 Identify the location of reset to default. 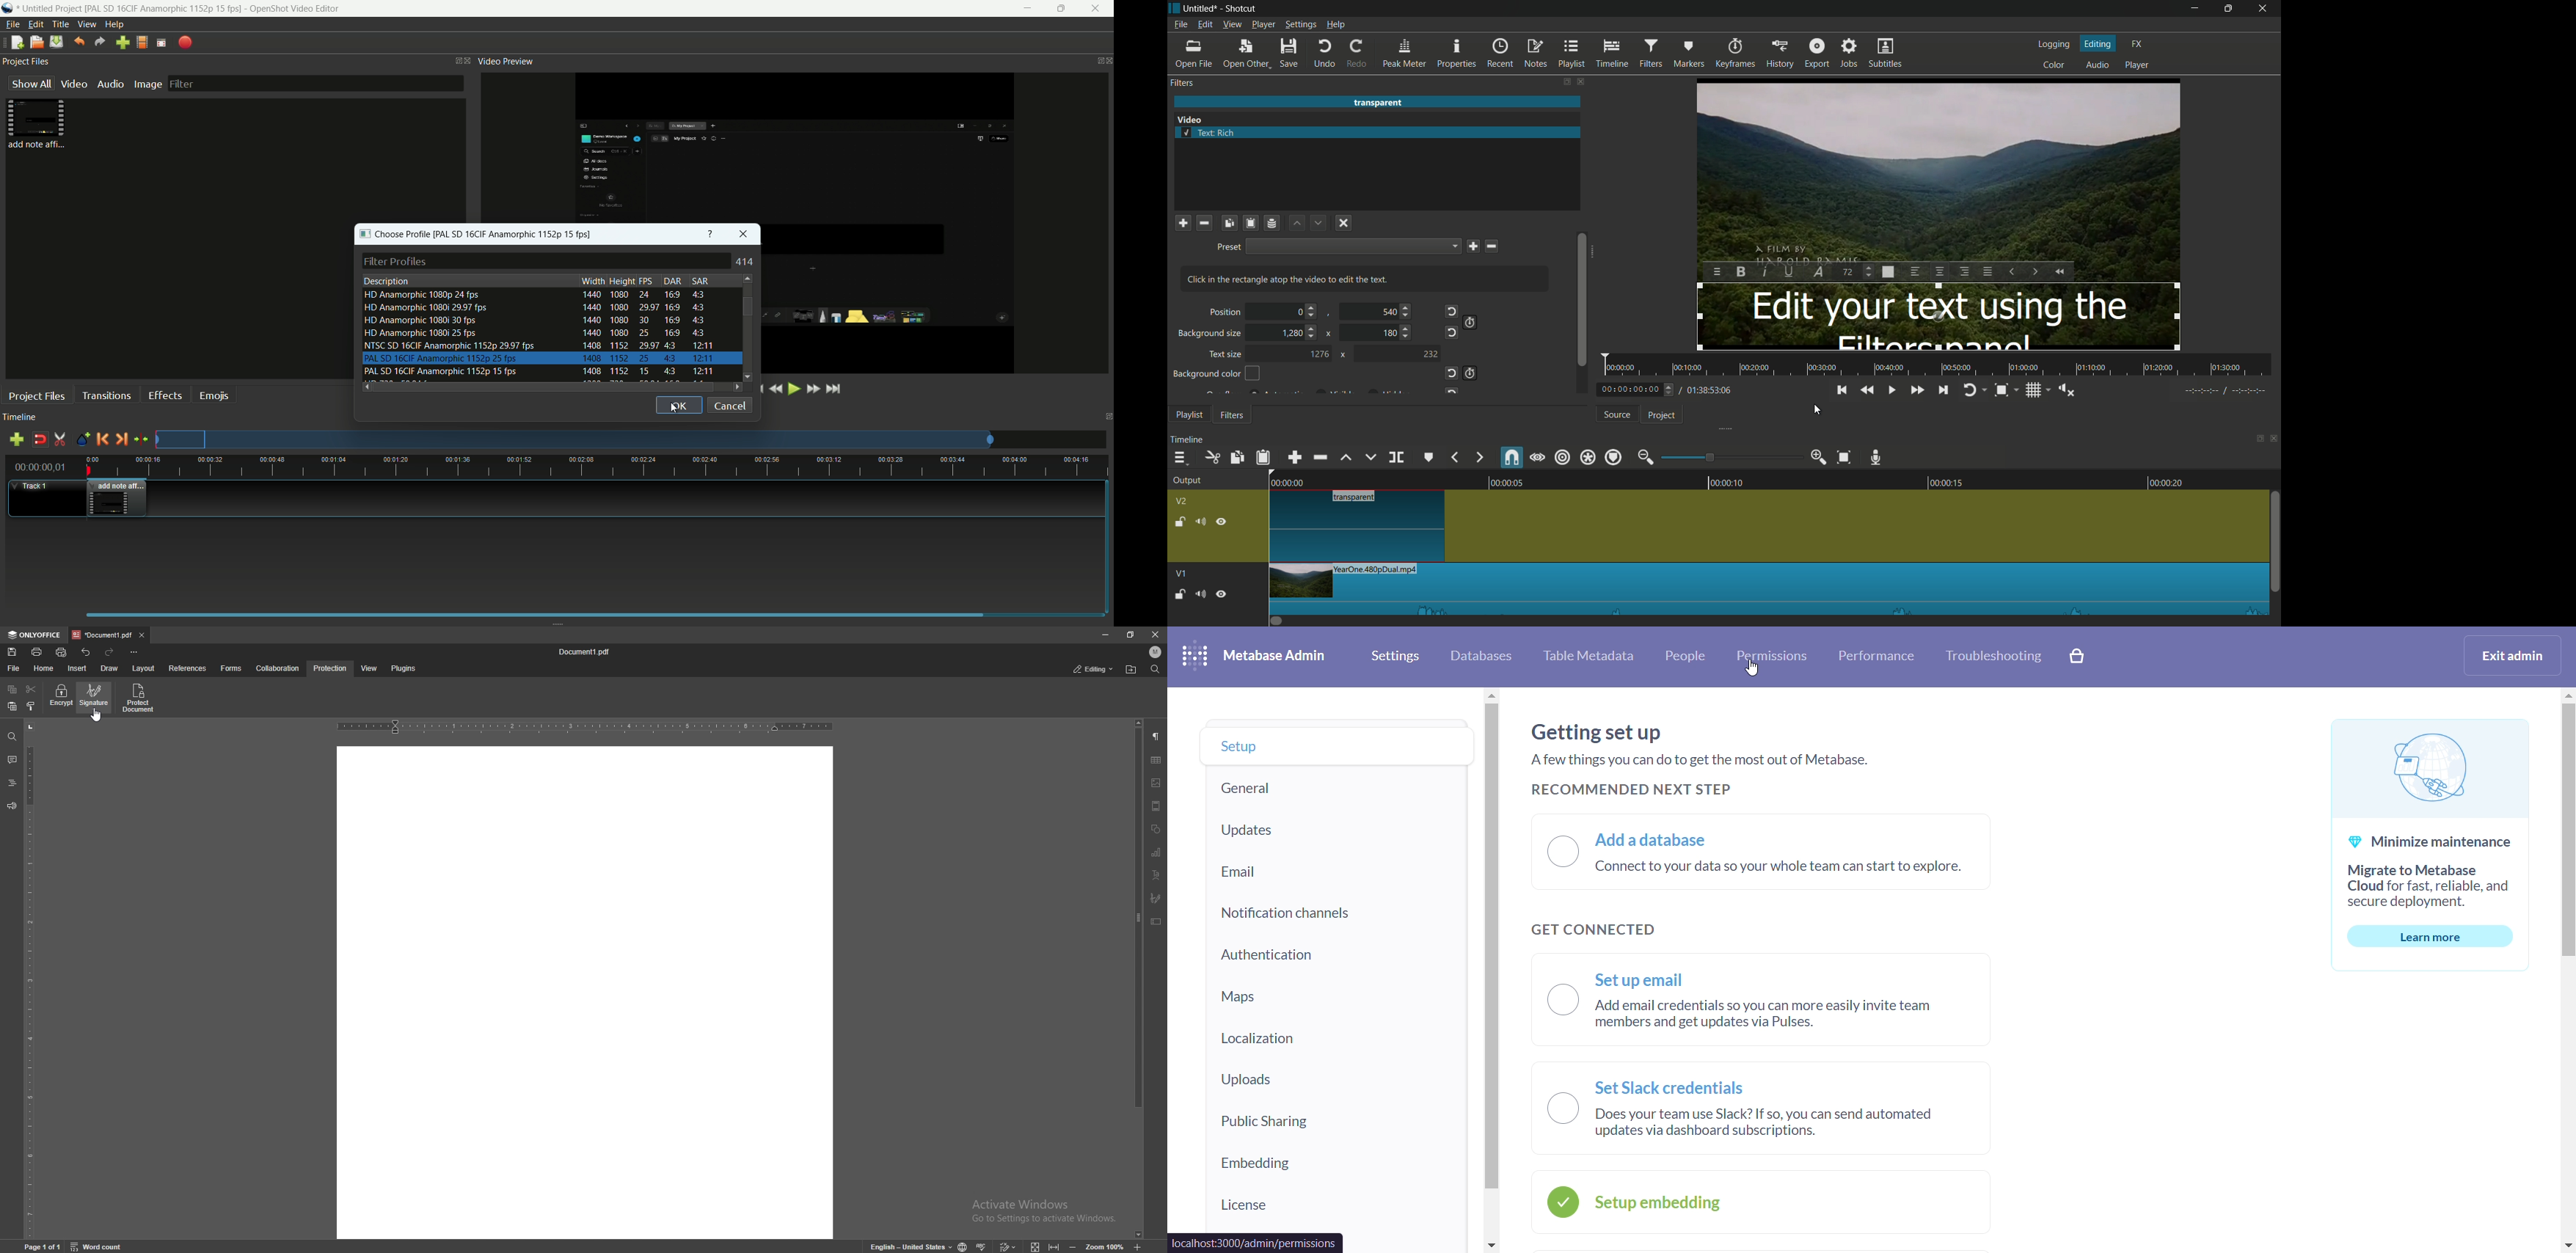
(1450, 332).